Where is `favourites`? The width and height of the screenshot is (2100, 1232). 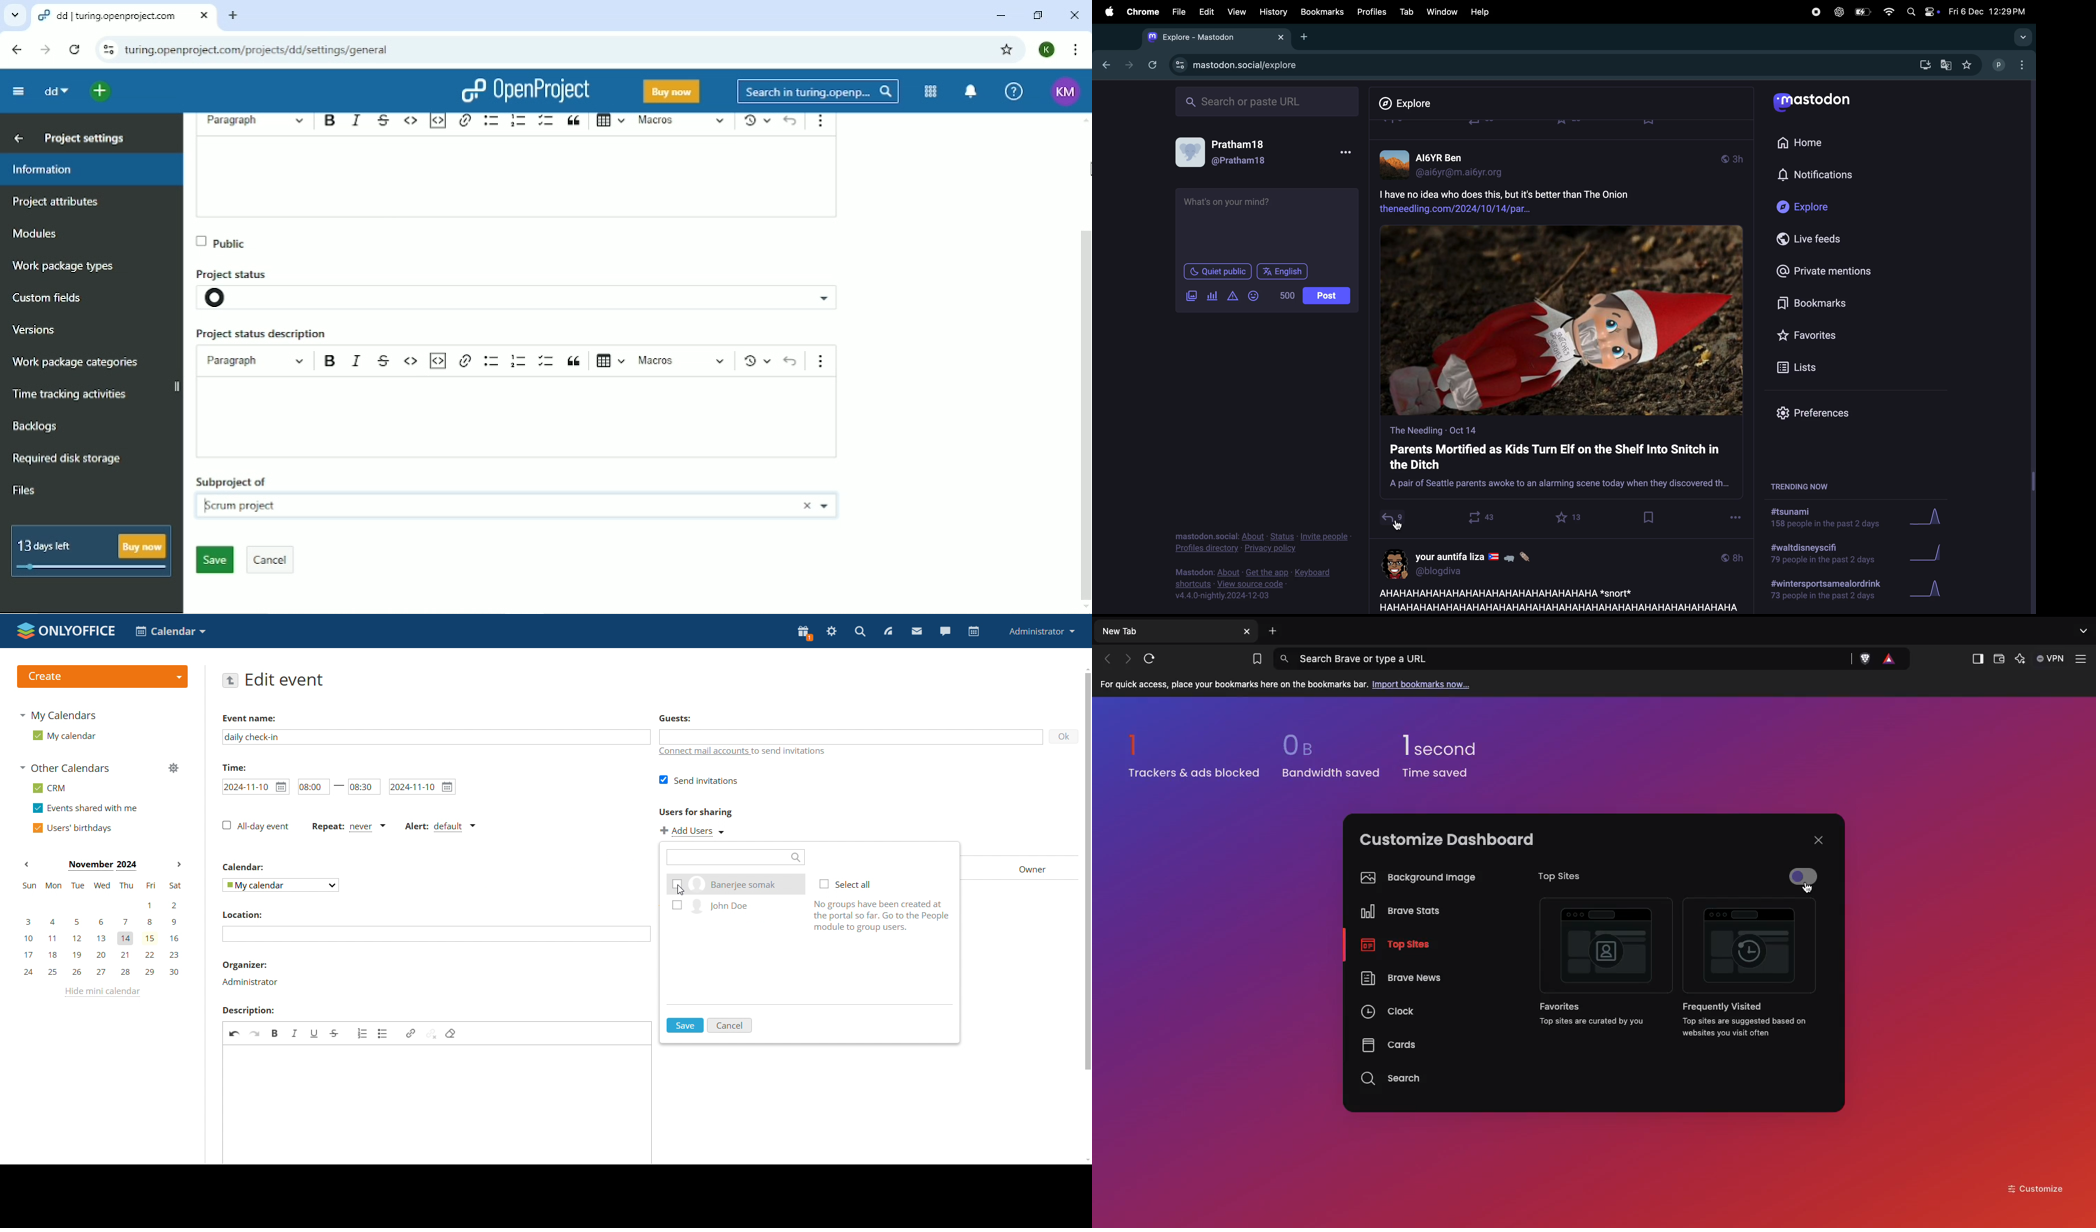
favourites is located at coordinates (1967, 65).